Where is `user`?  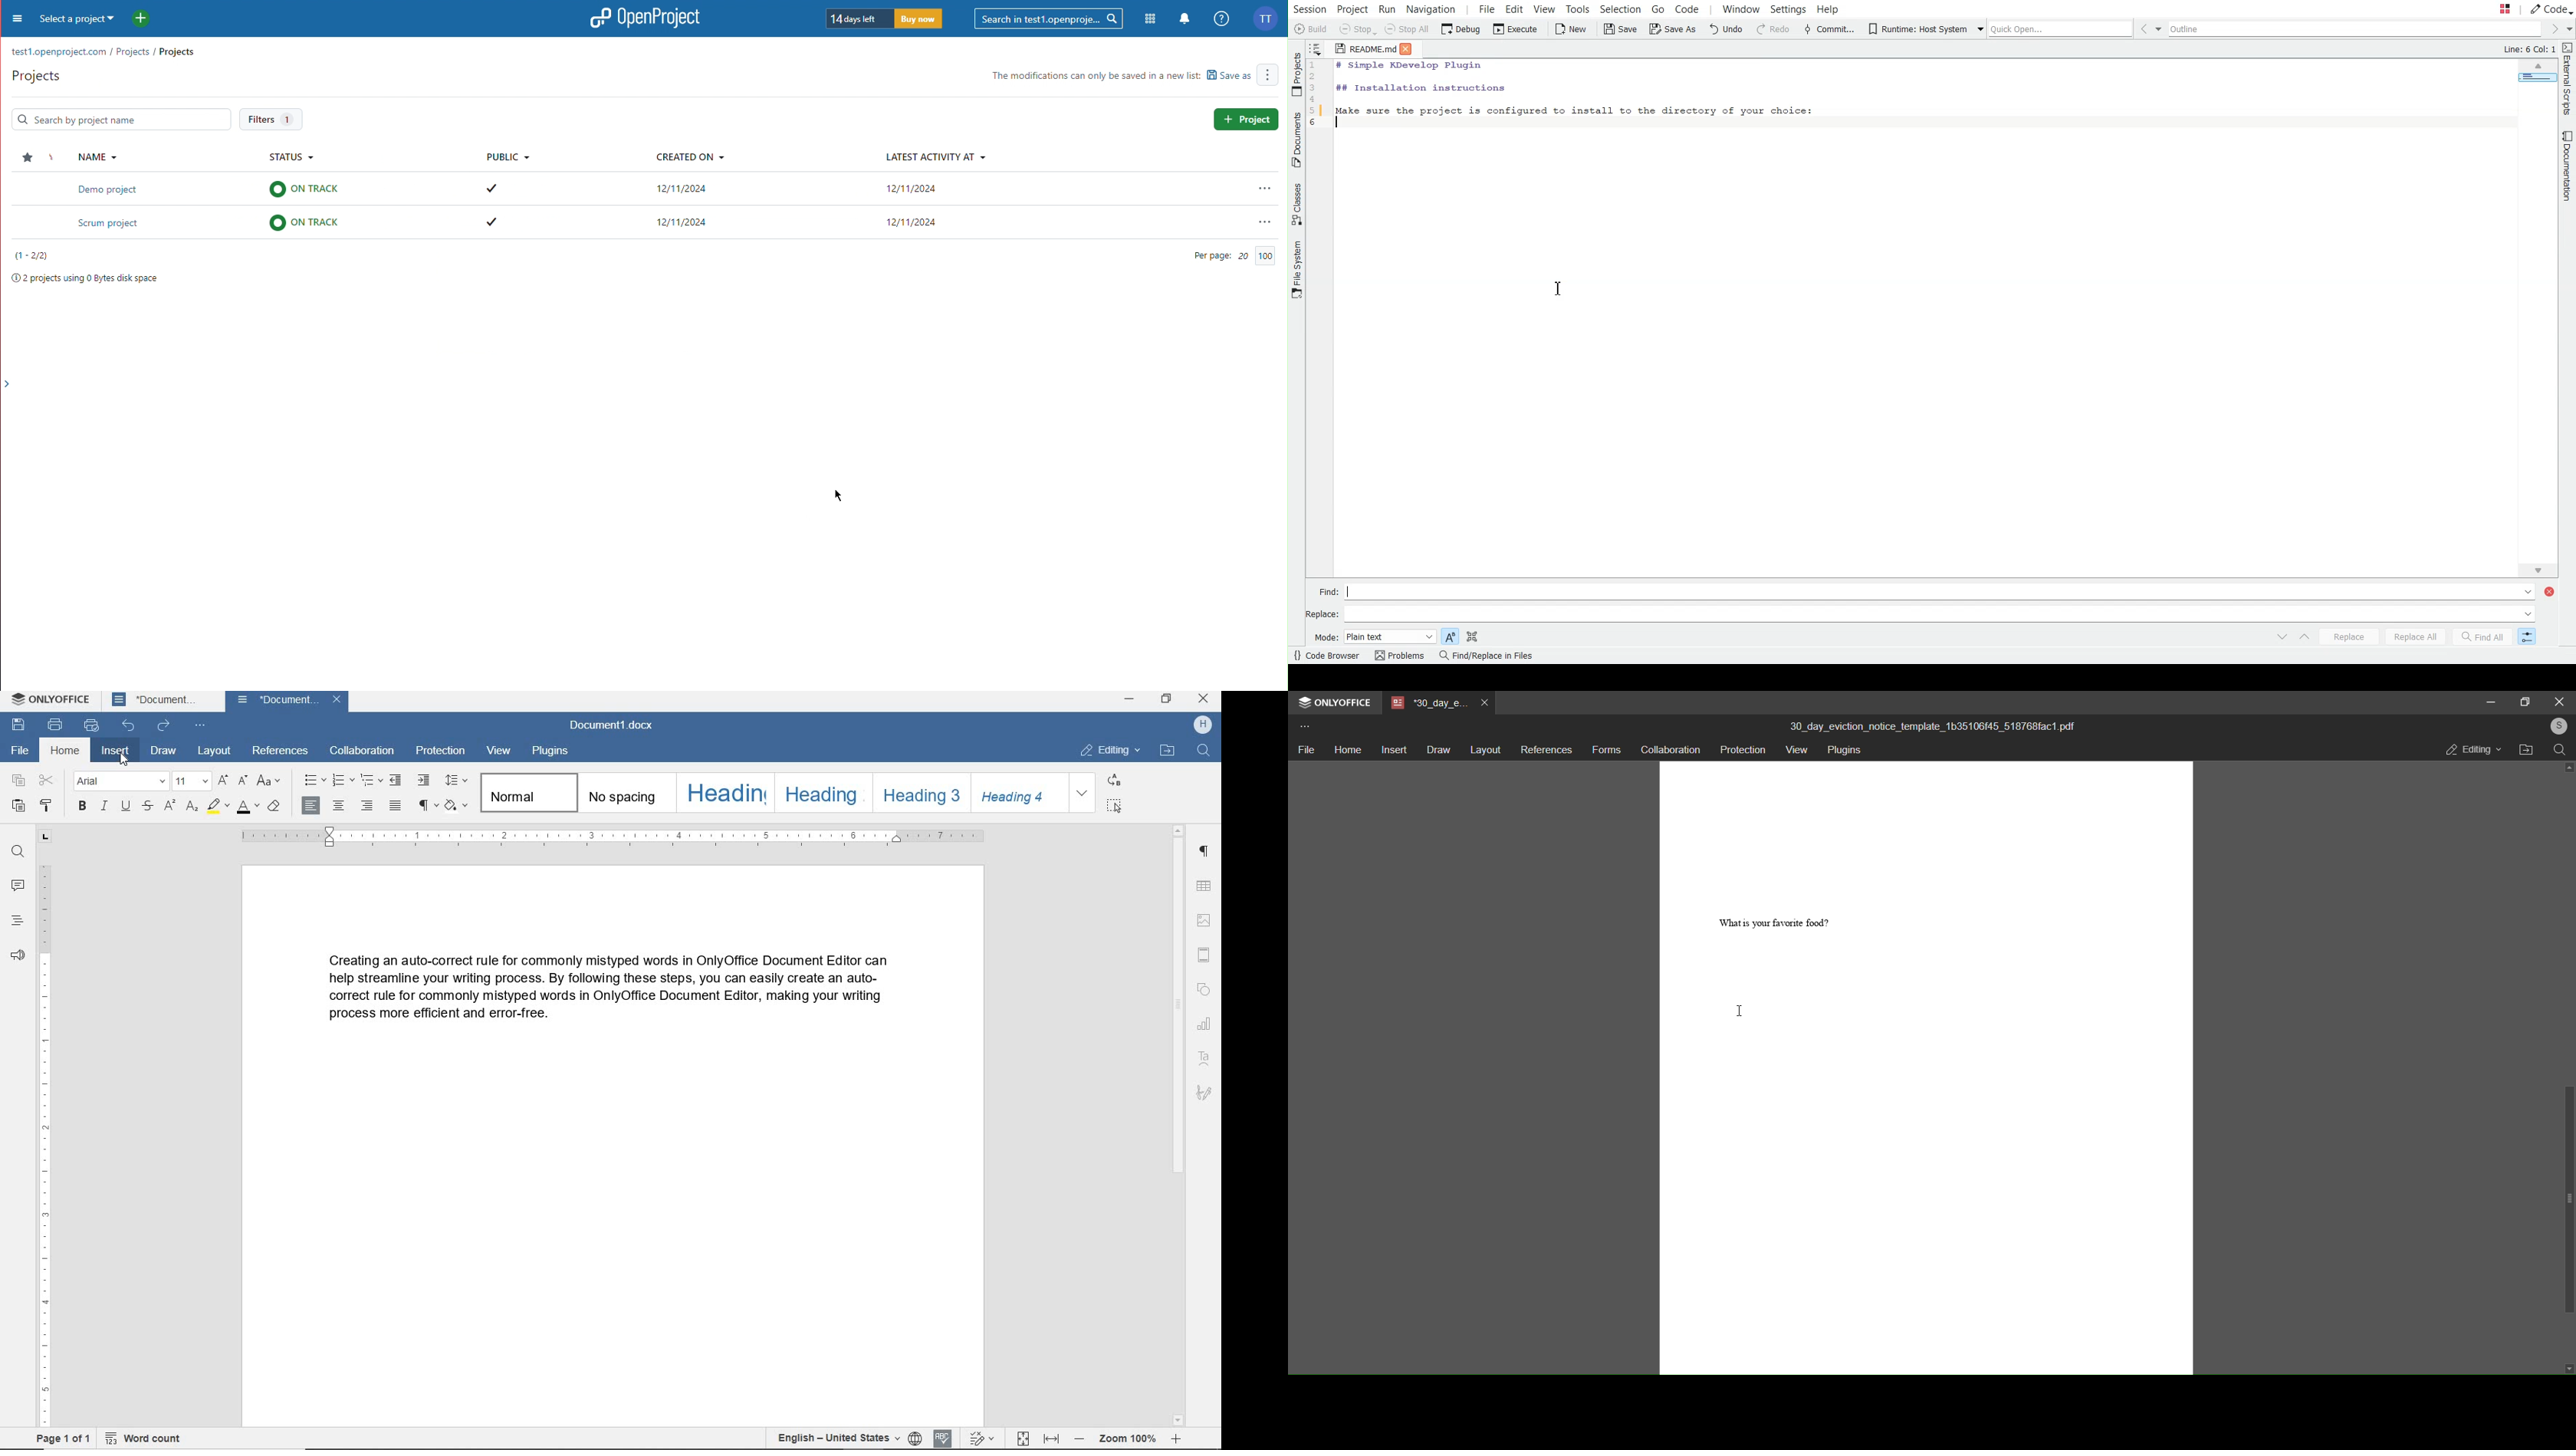 user is located at coordinates (2557, 726).